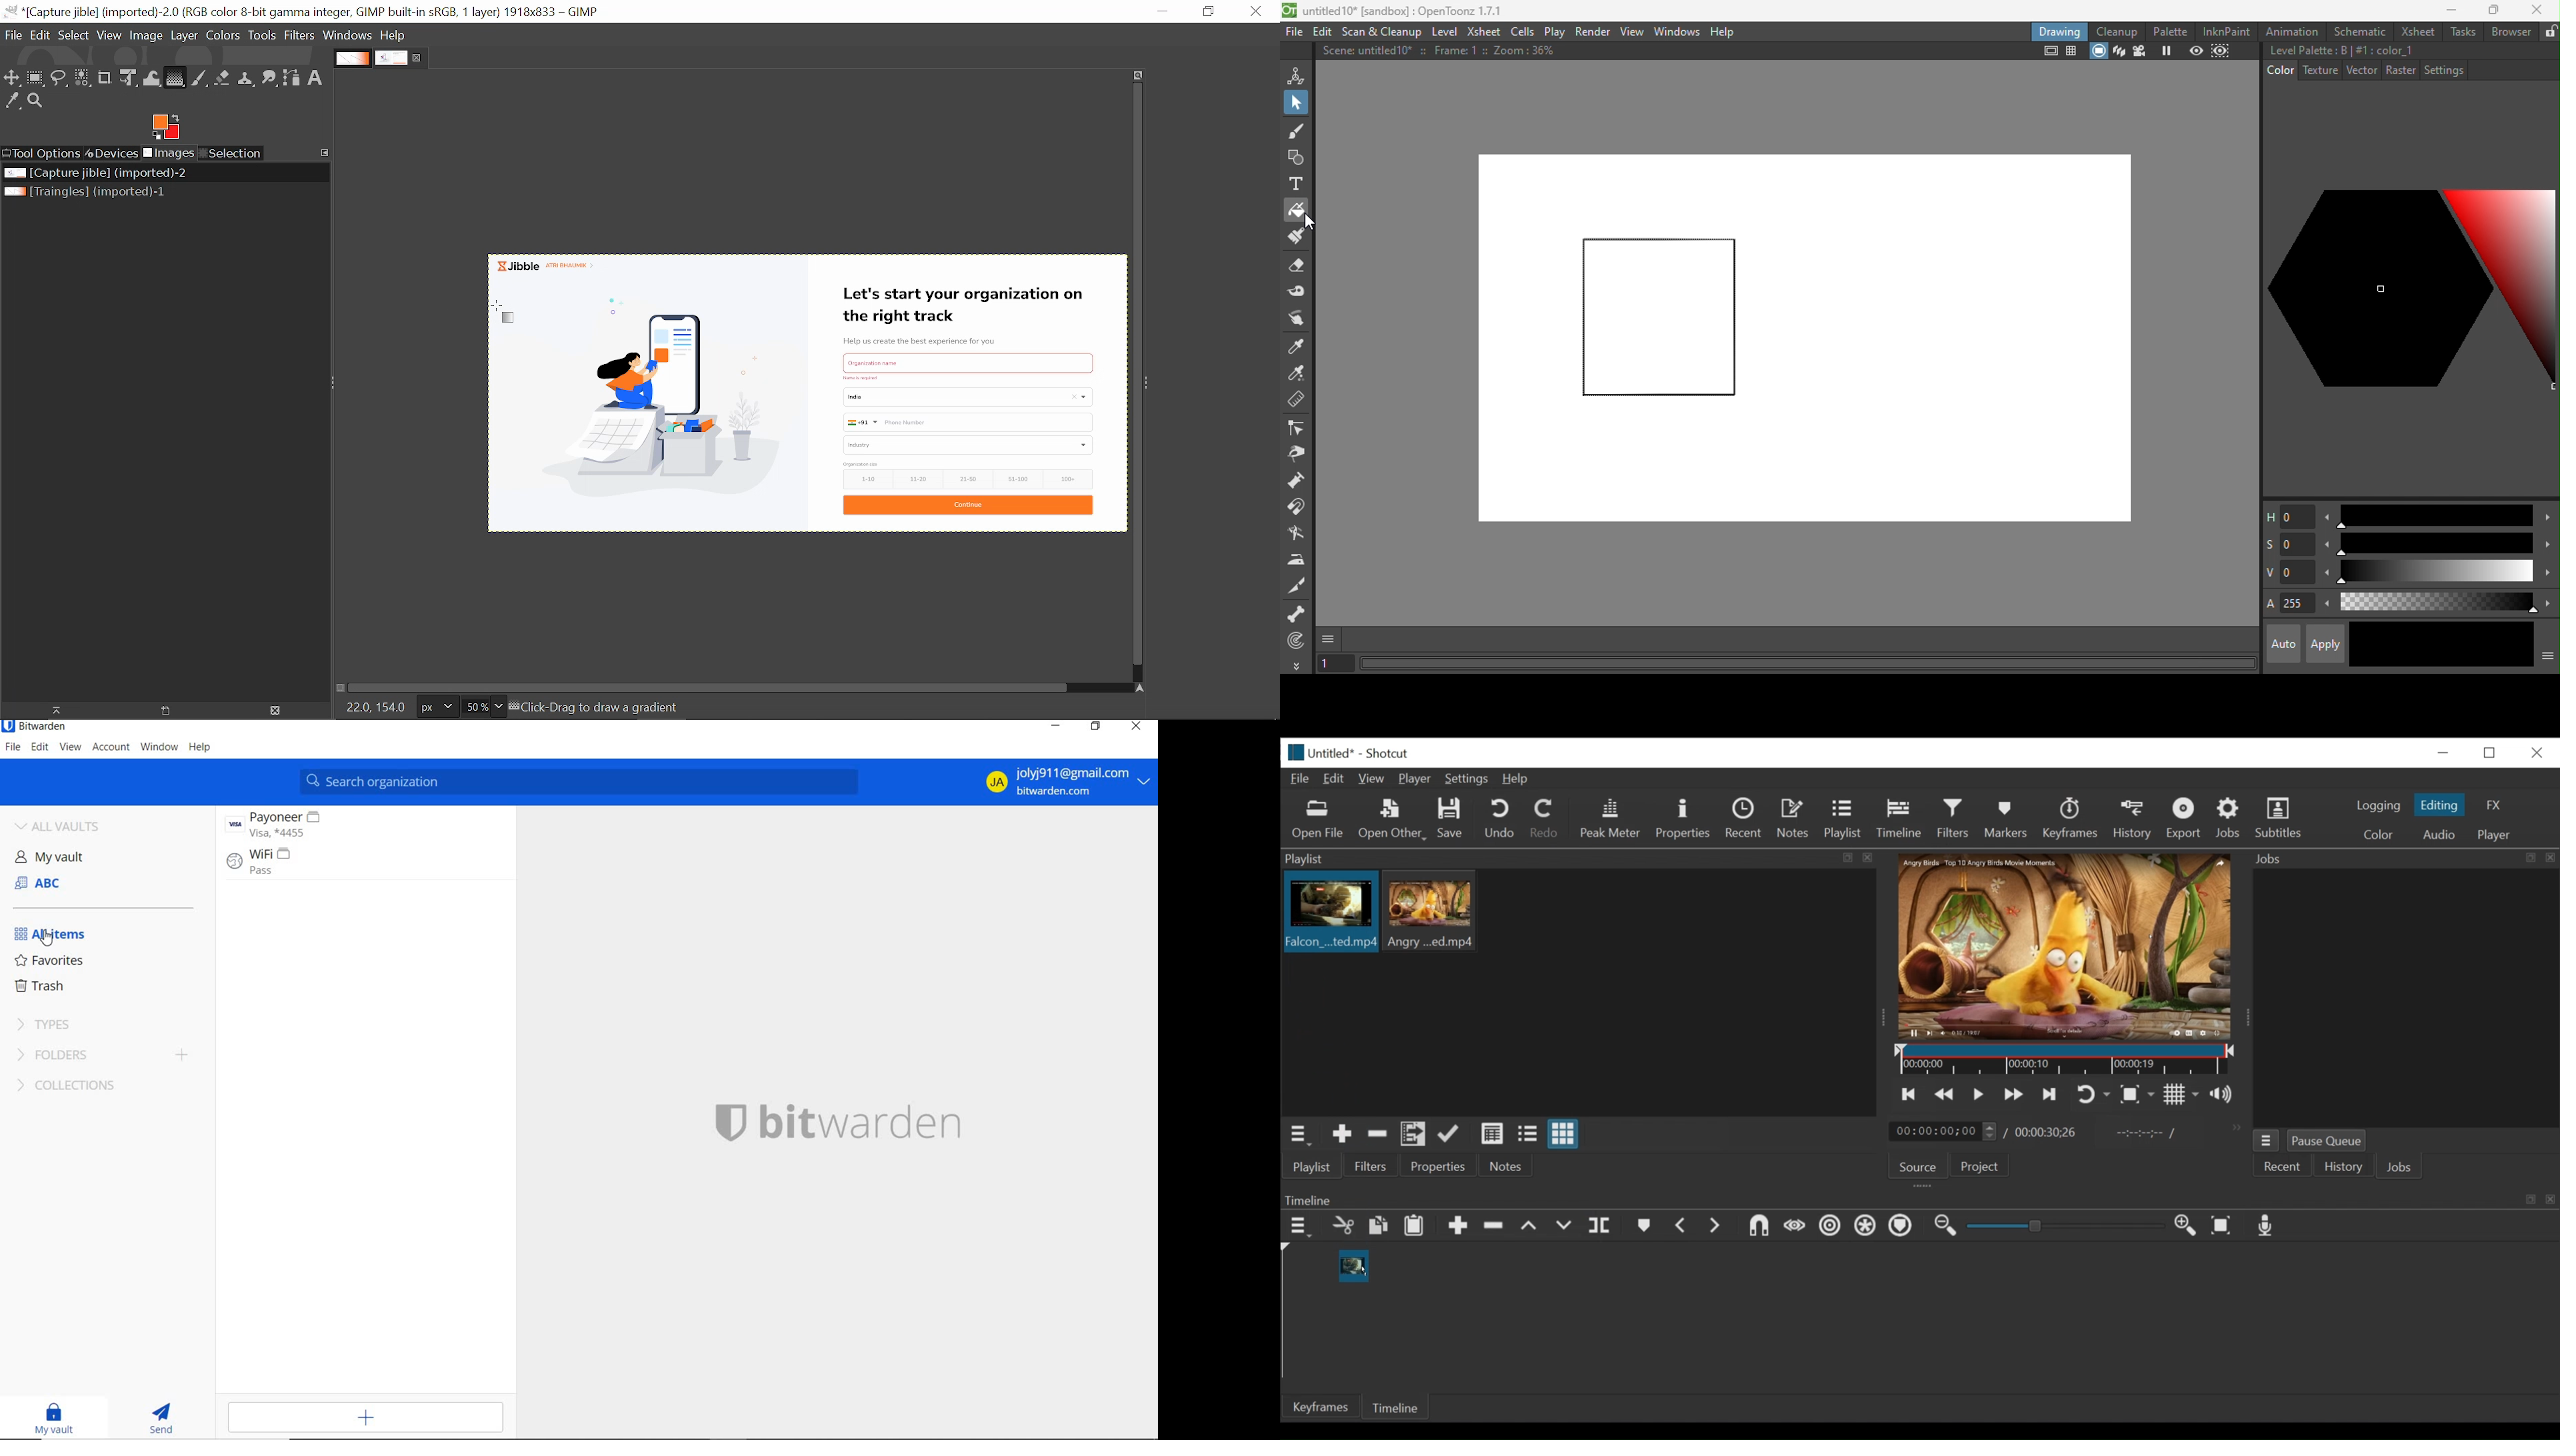 This screenshot has width=2576, height=1456. I want to click on Redo, so click(1545, 821).